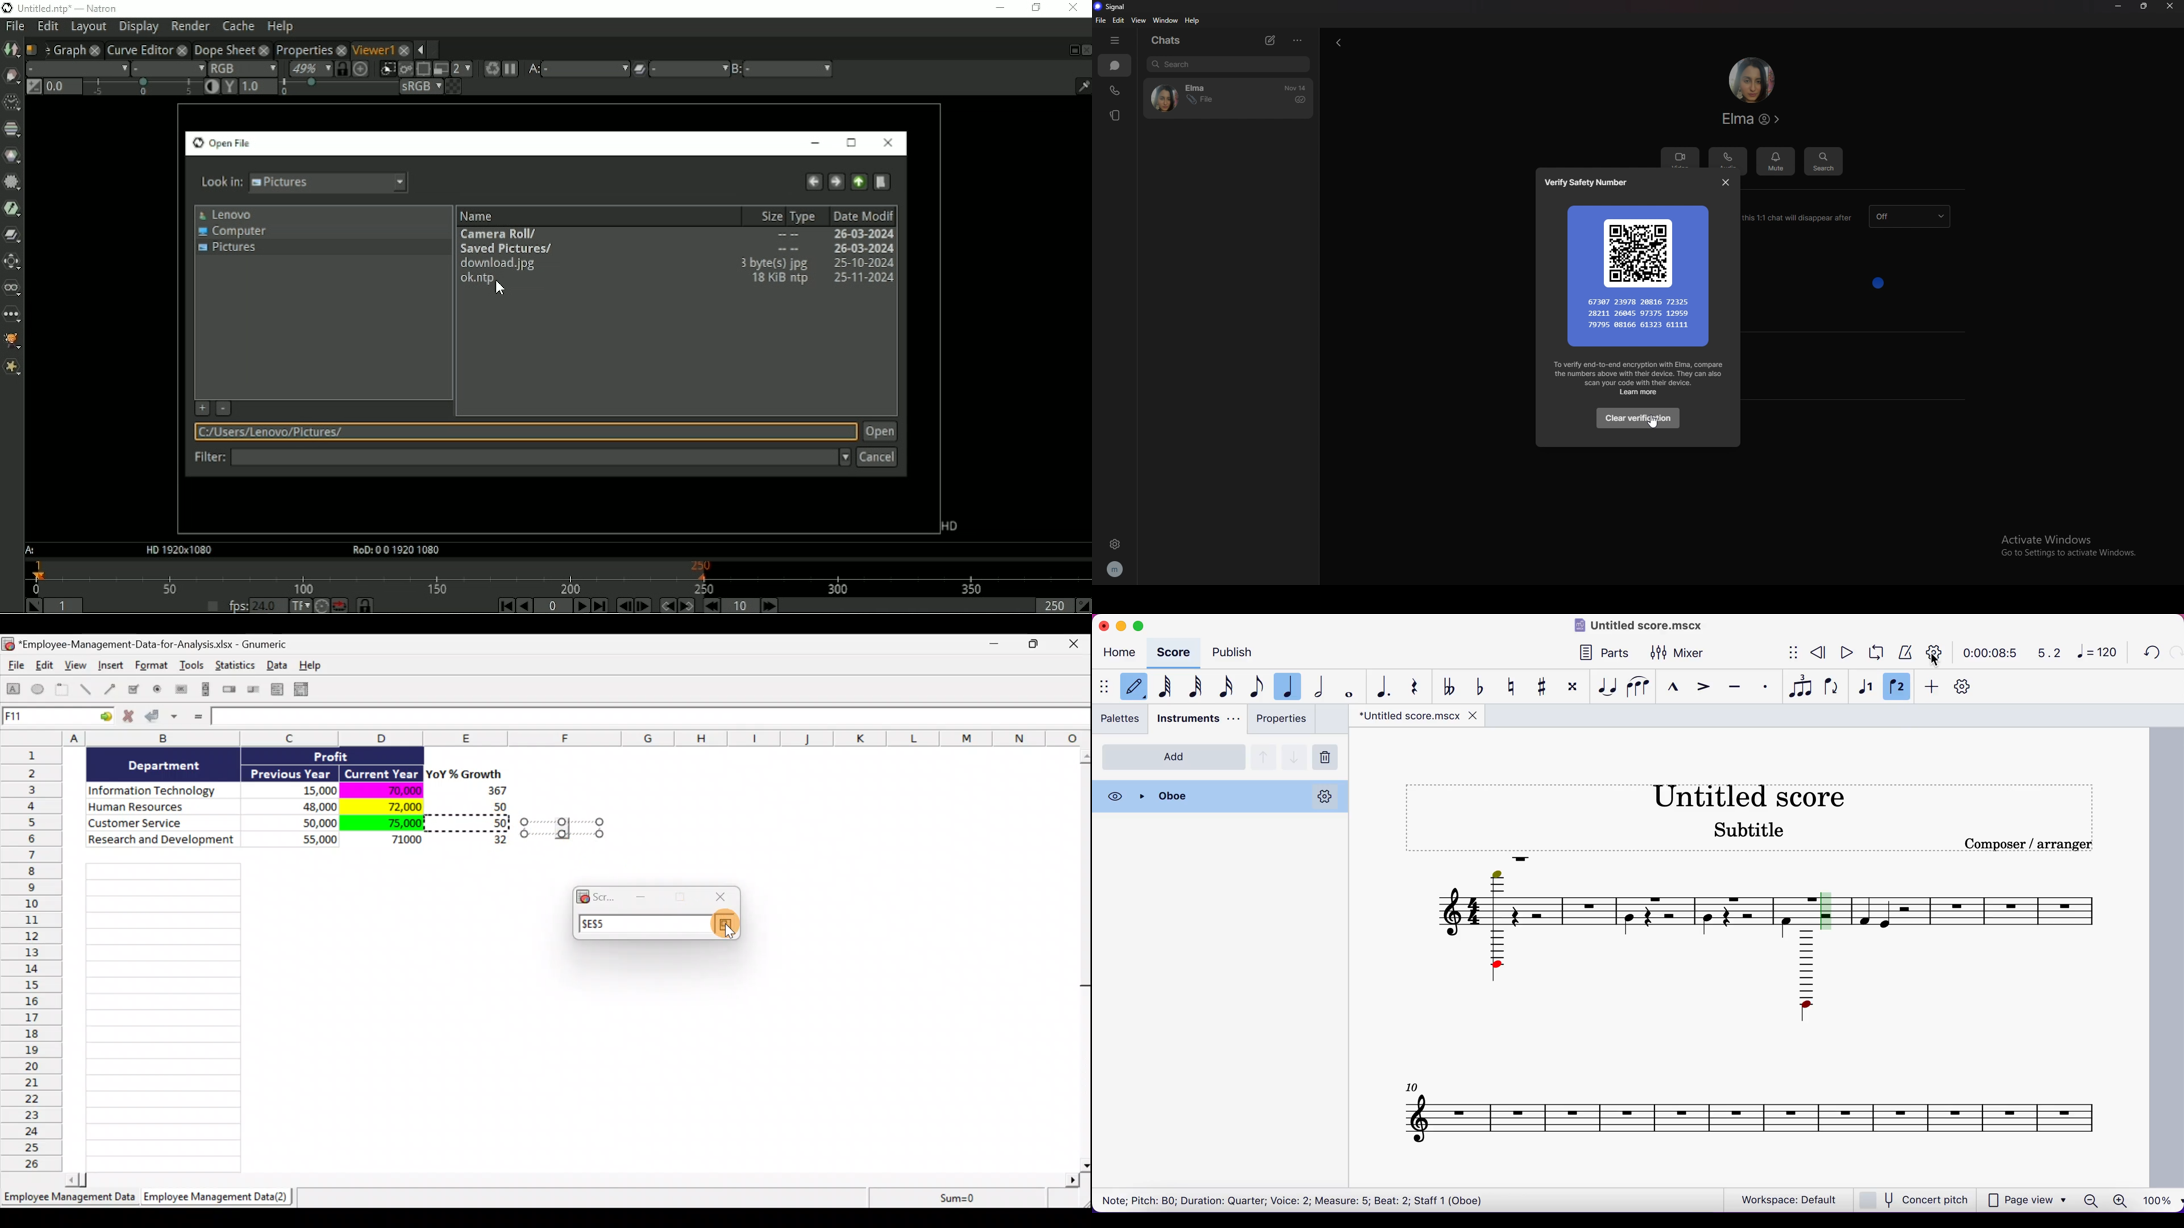  What do you see at coordinates (193, 667) in the screenshot?
I see `Tools` at bounding box center [193, 667].